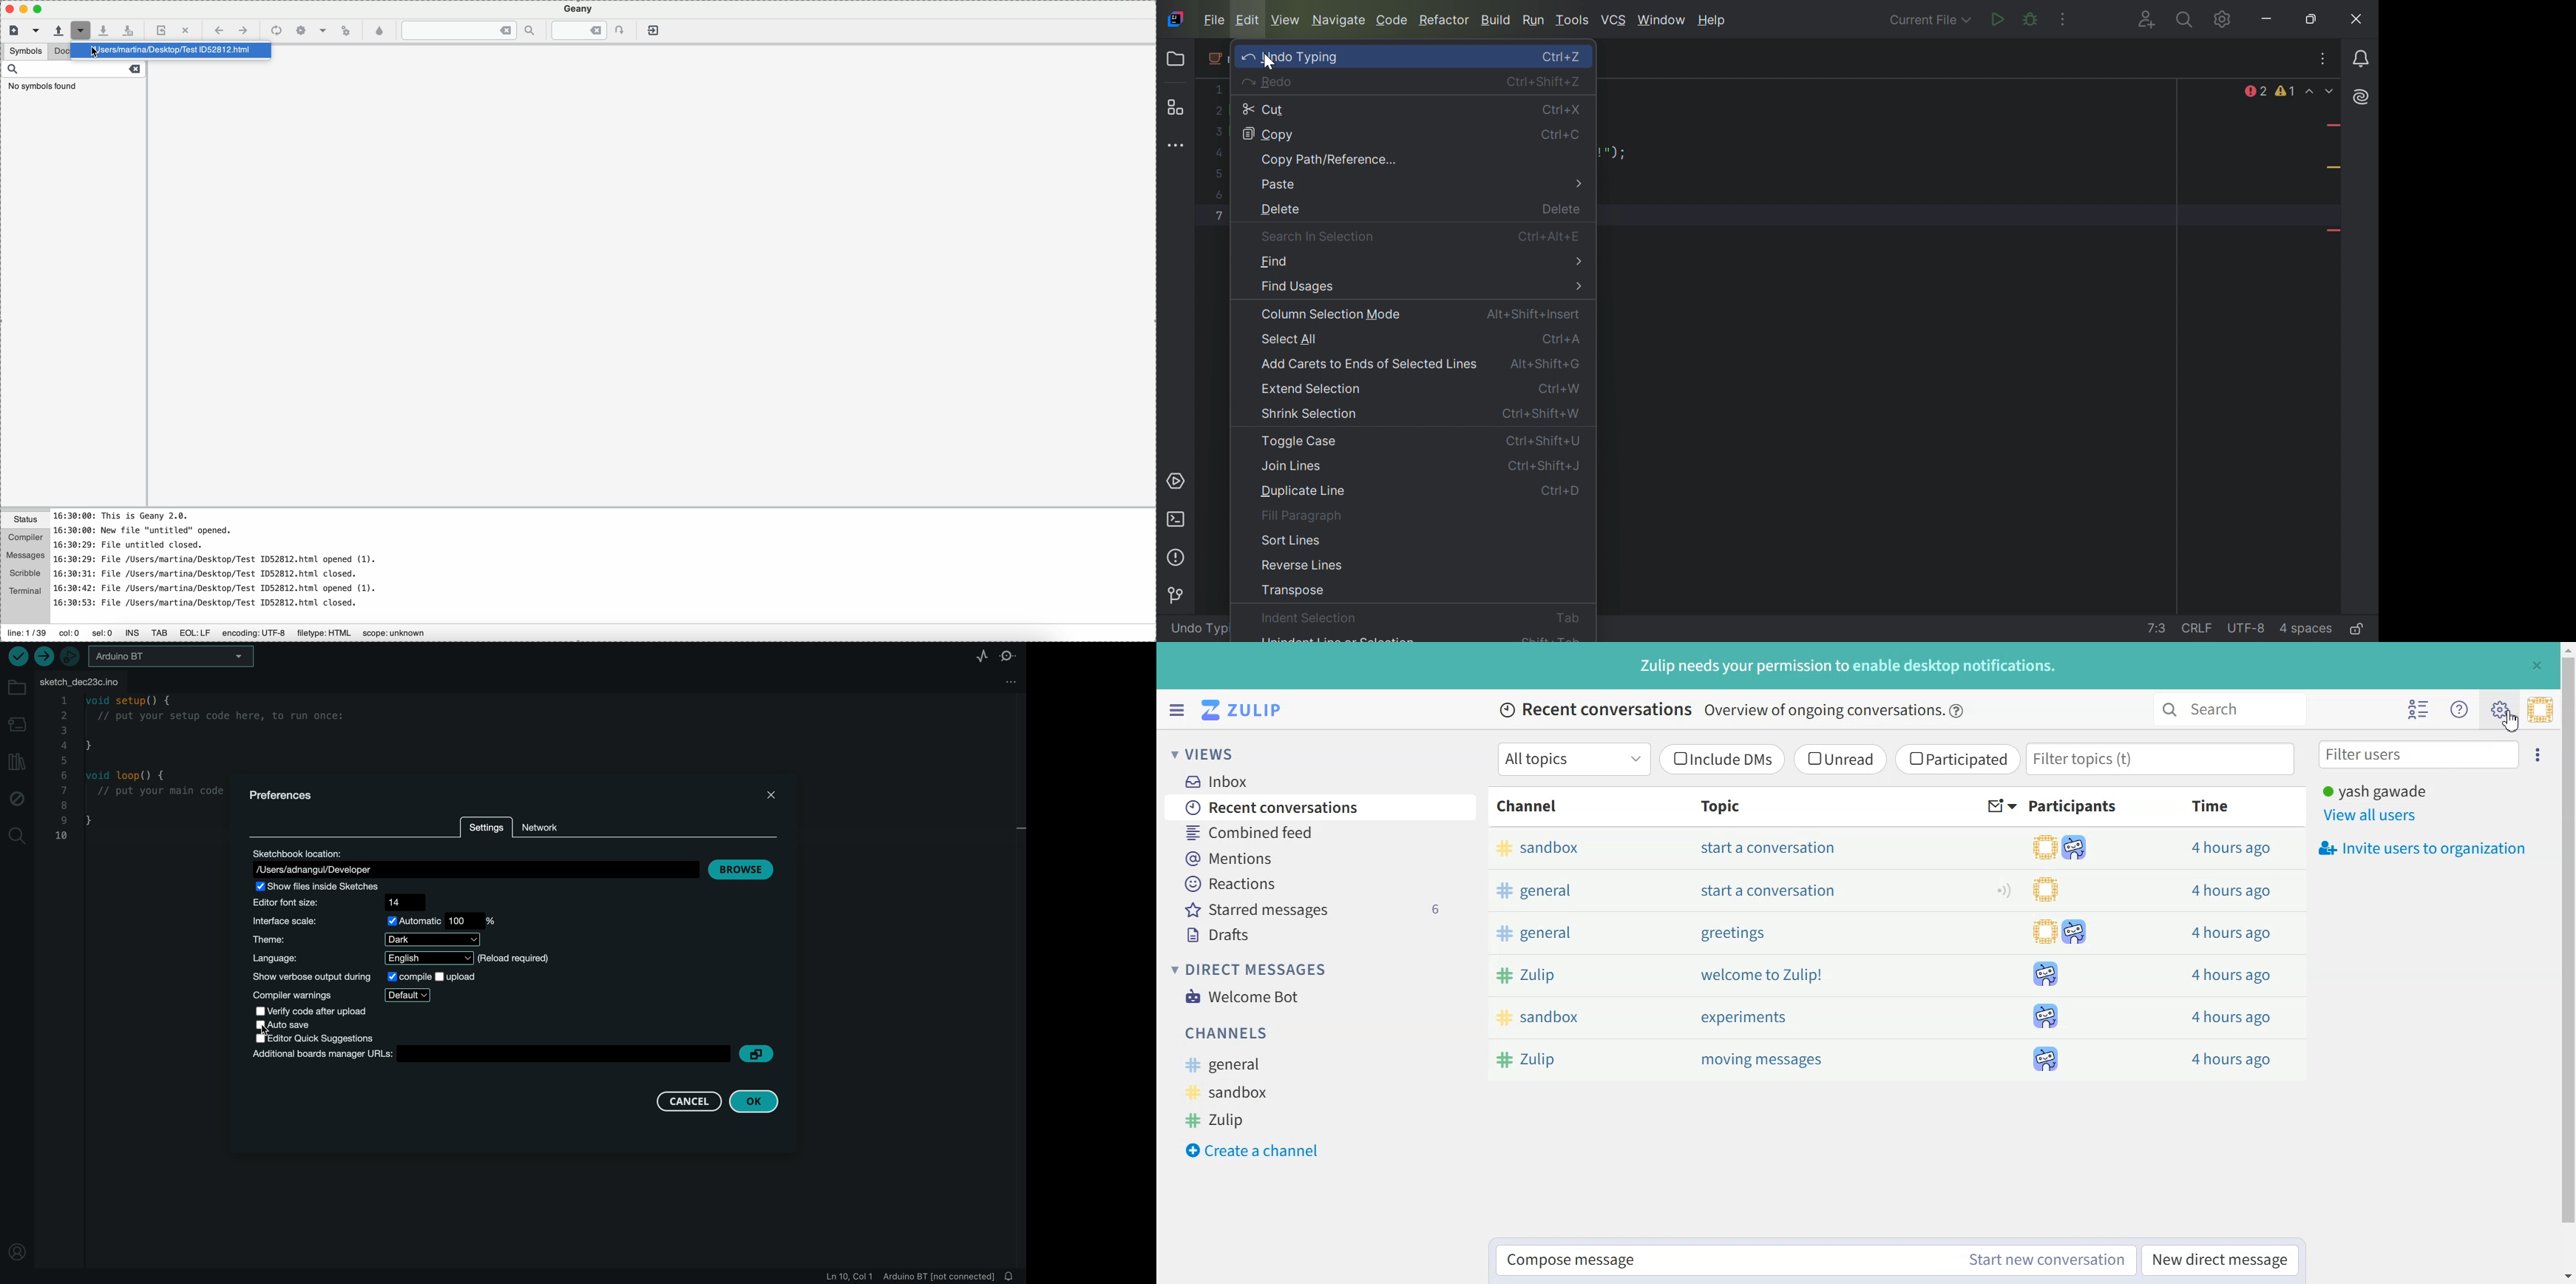 Image resolution: width=2576 pixels, height=1288 pixels. I want to click on New direct messages, so click(2220, 1259).